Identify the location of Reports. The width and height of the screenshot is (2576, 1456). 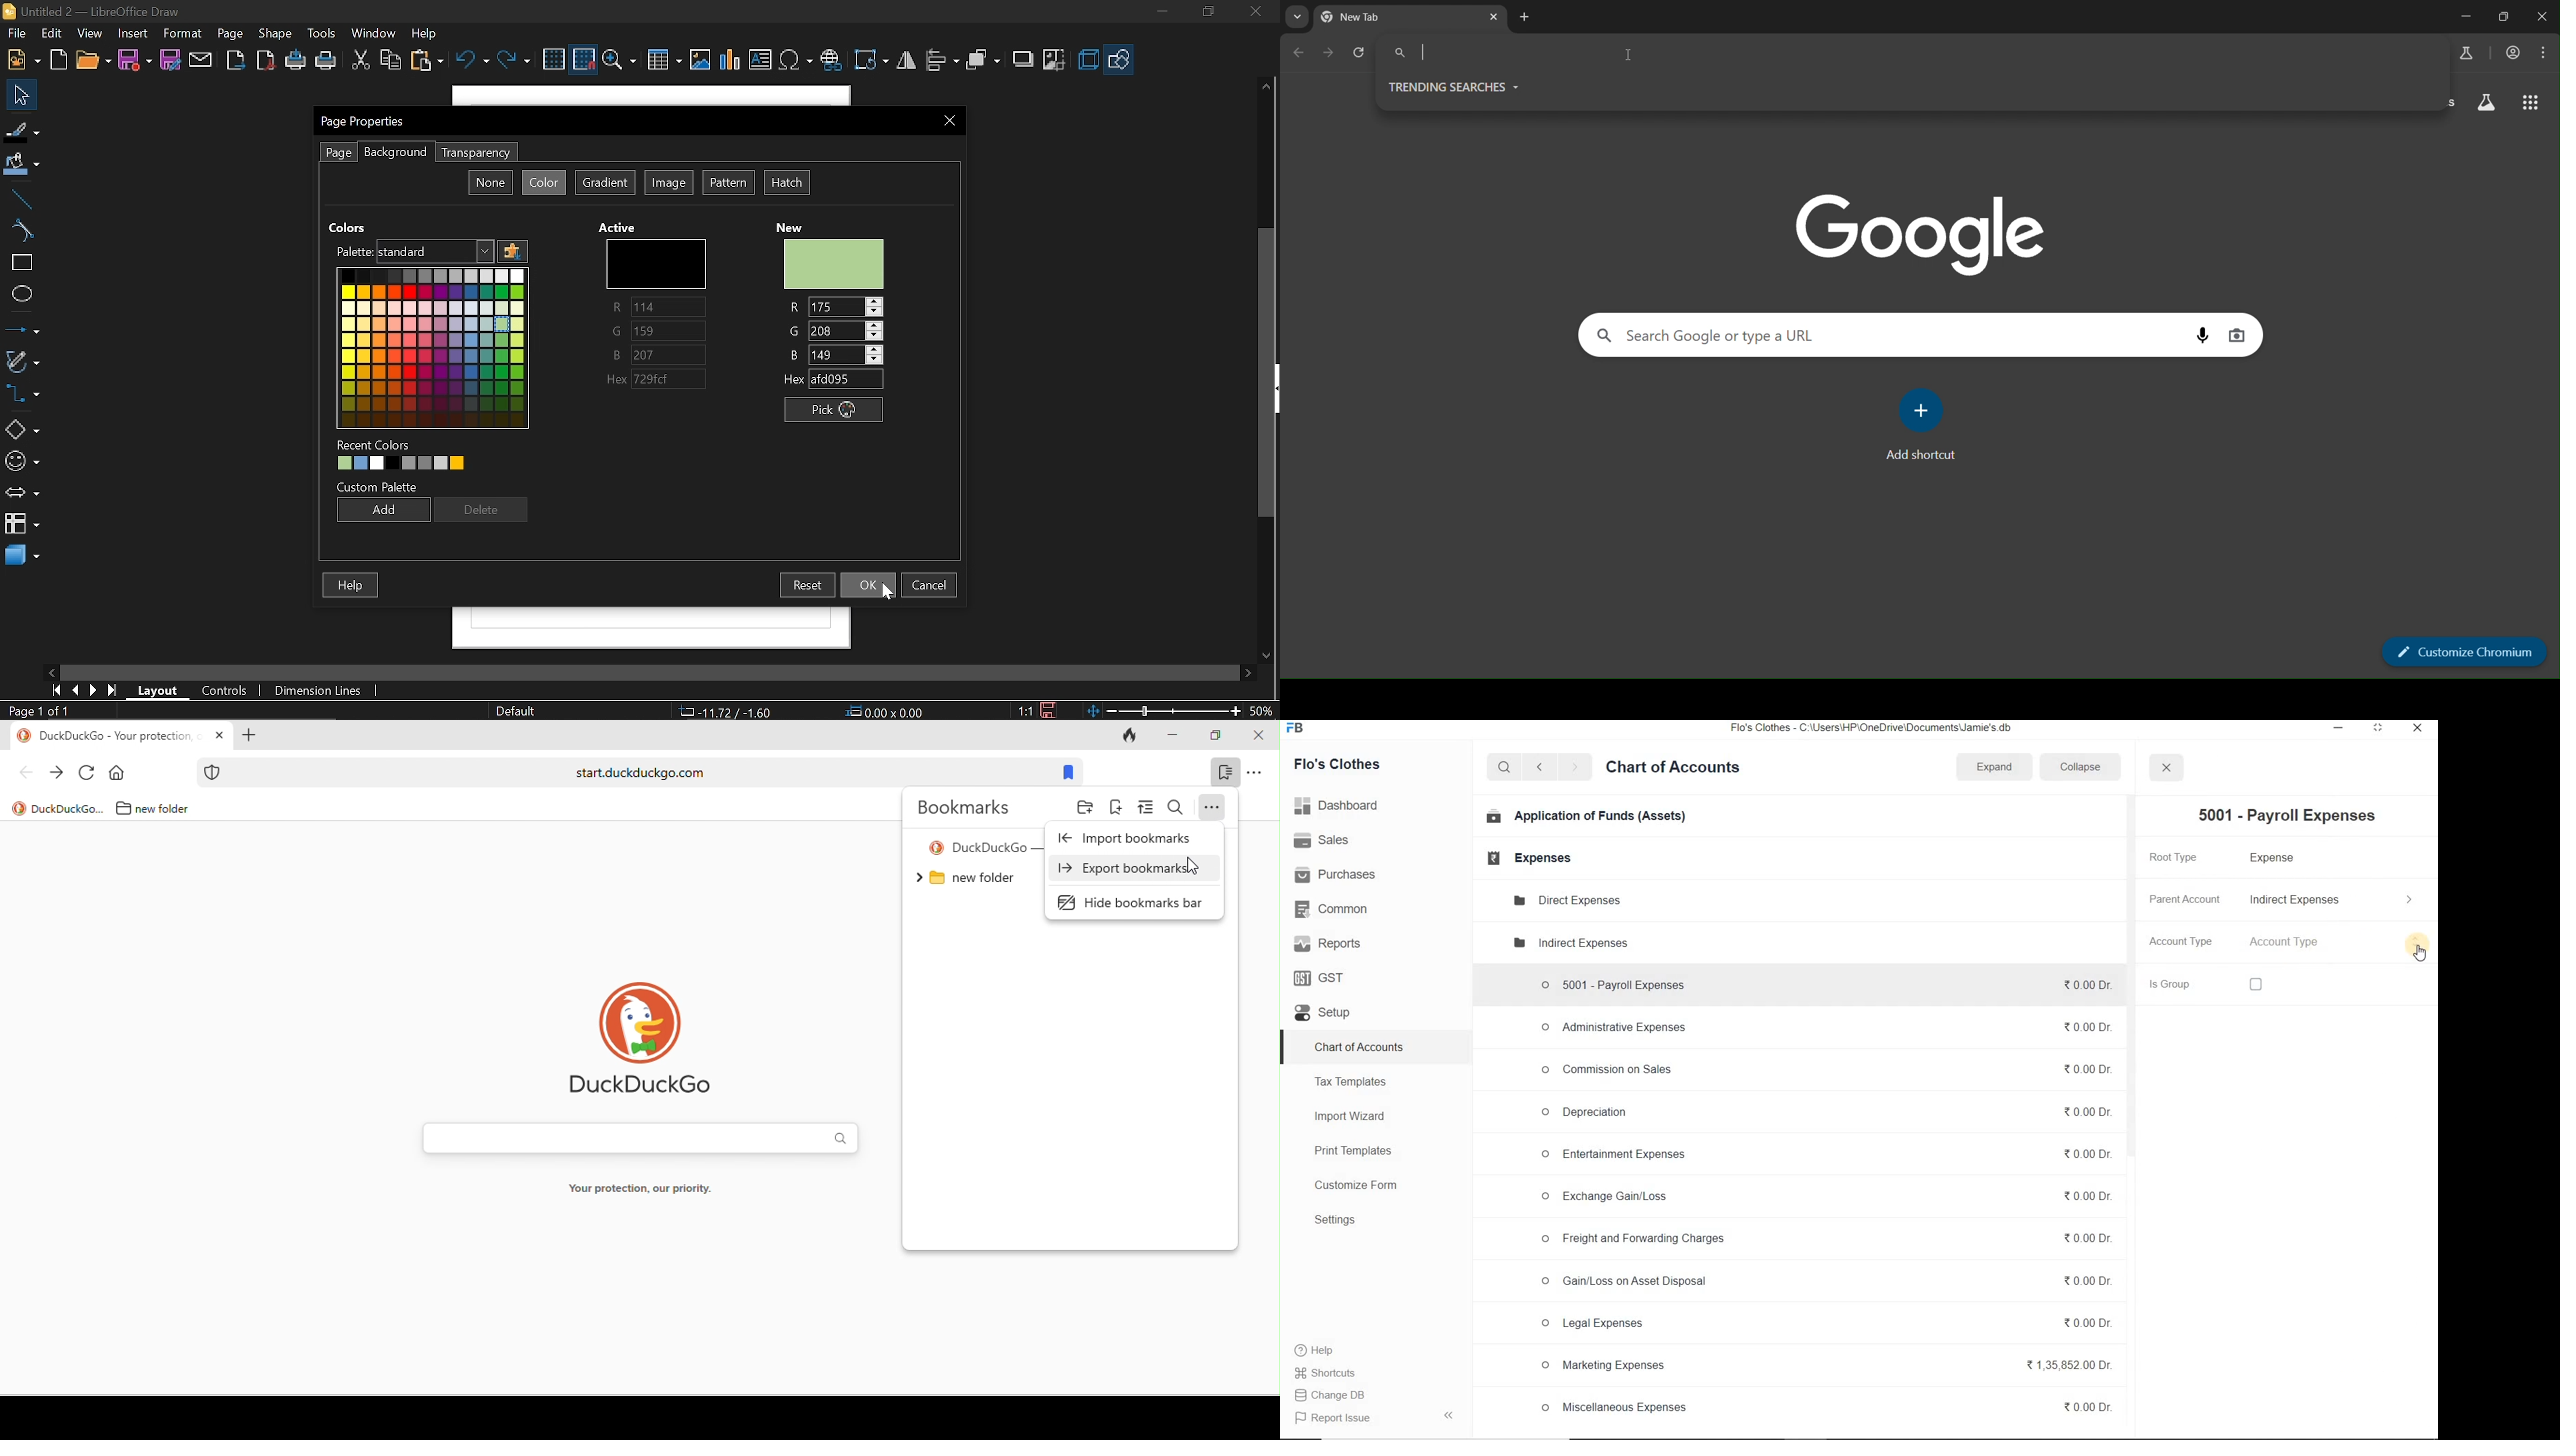
(1328, 943).